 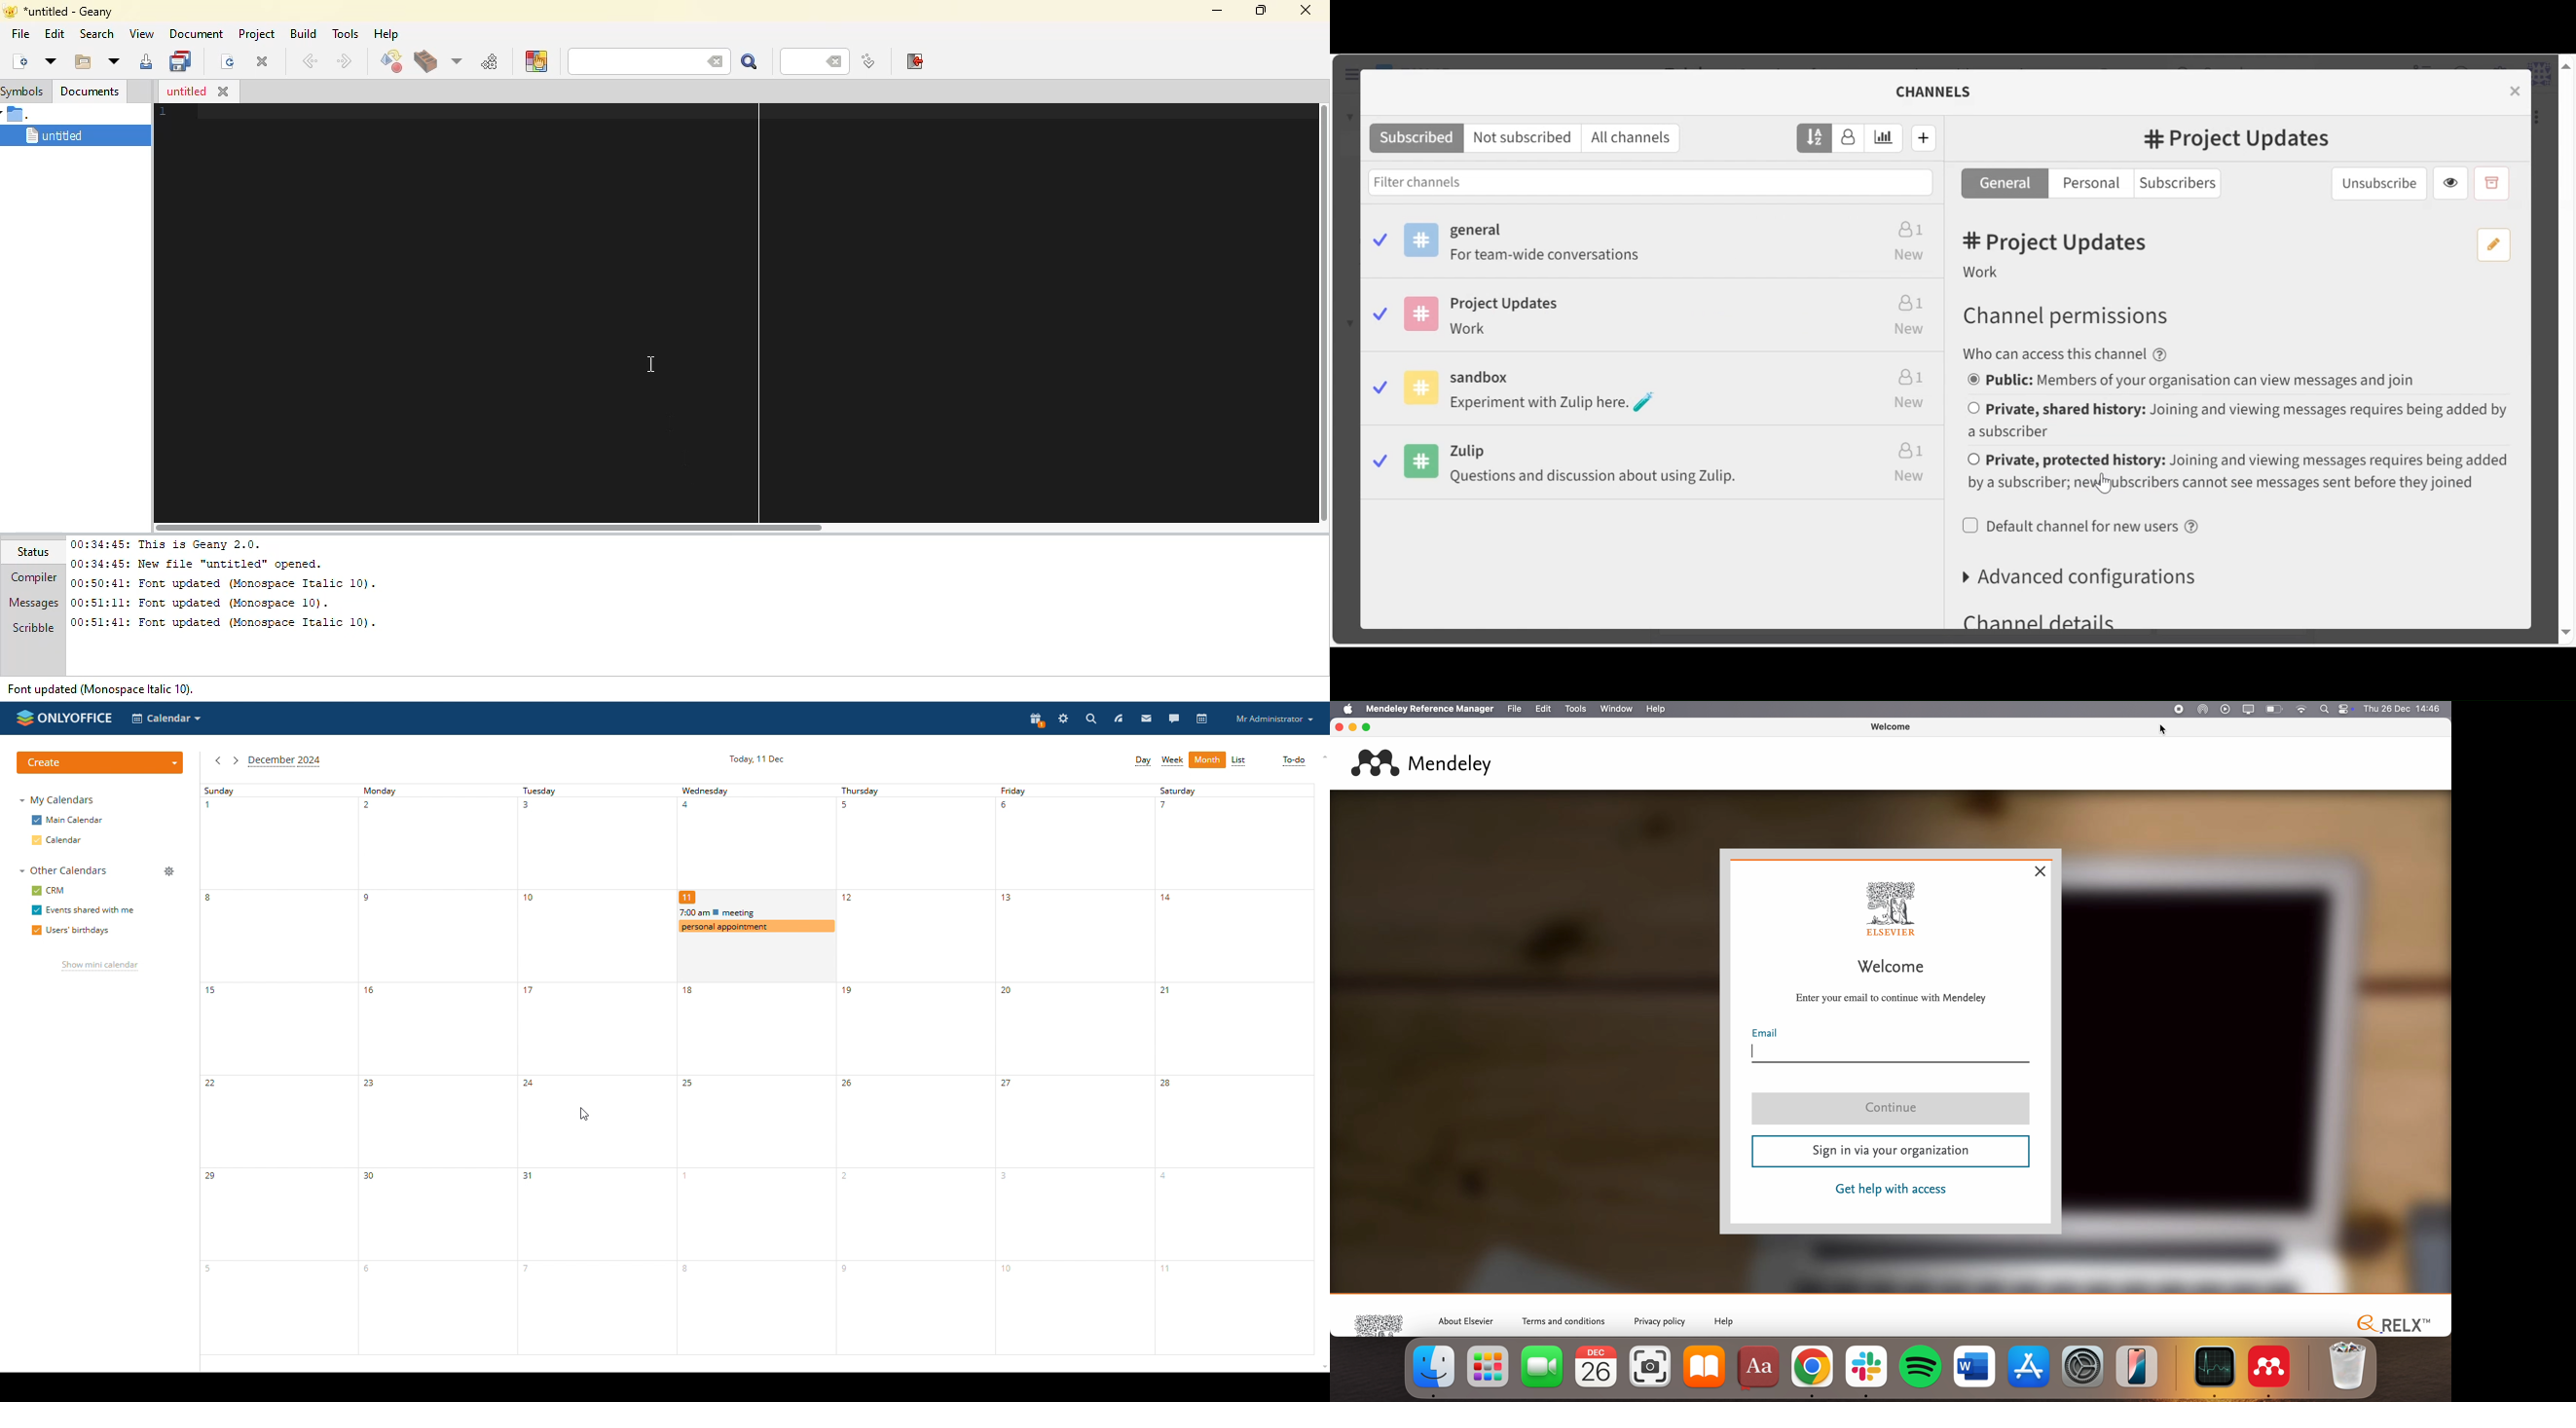 I want to click on main calendar, so click(x=71, y=819).